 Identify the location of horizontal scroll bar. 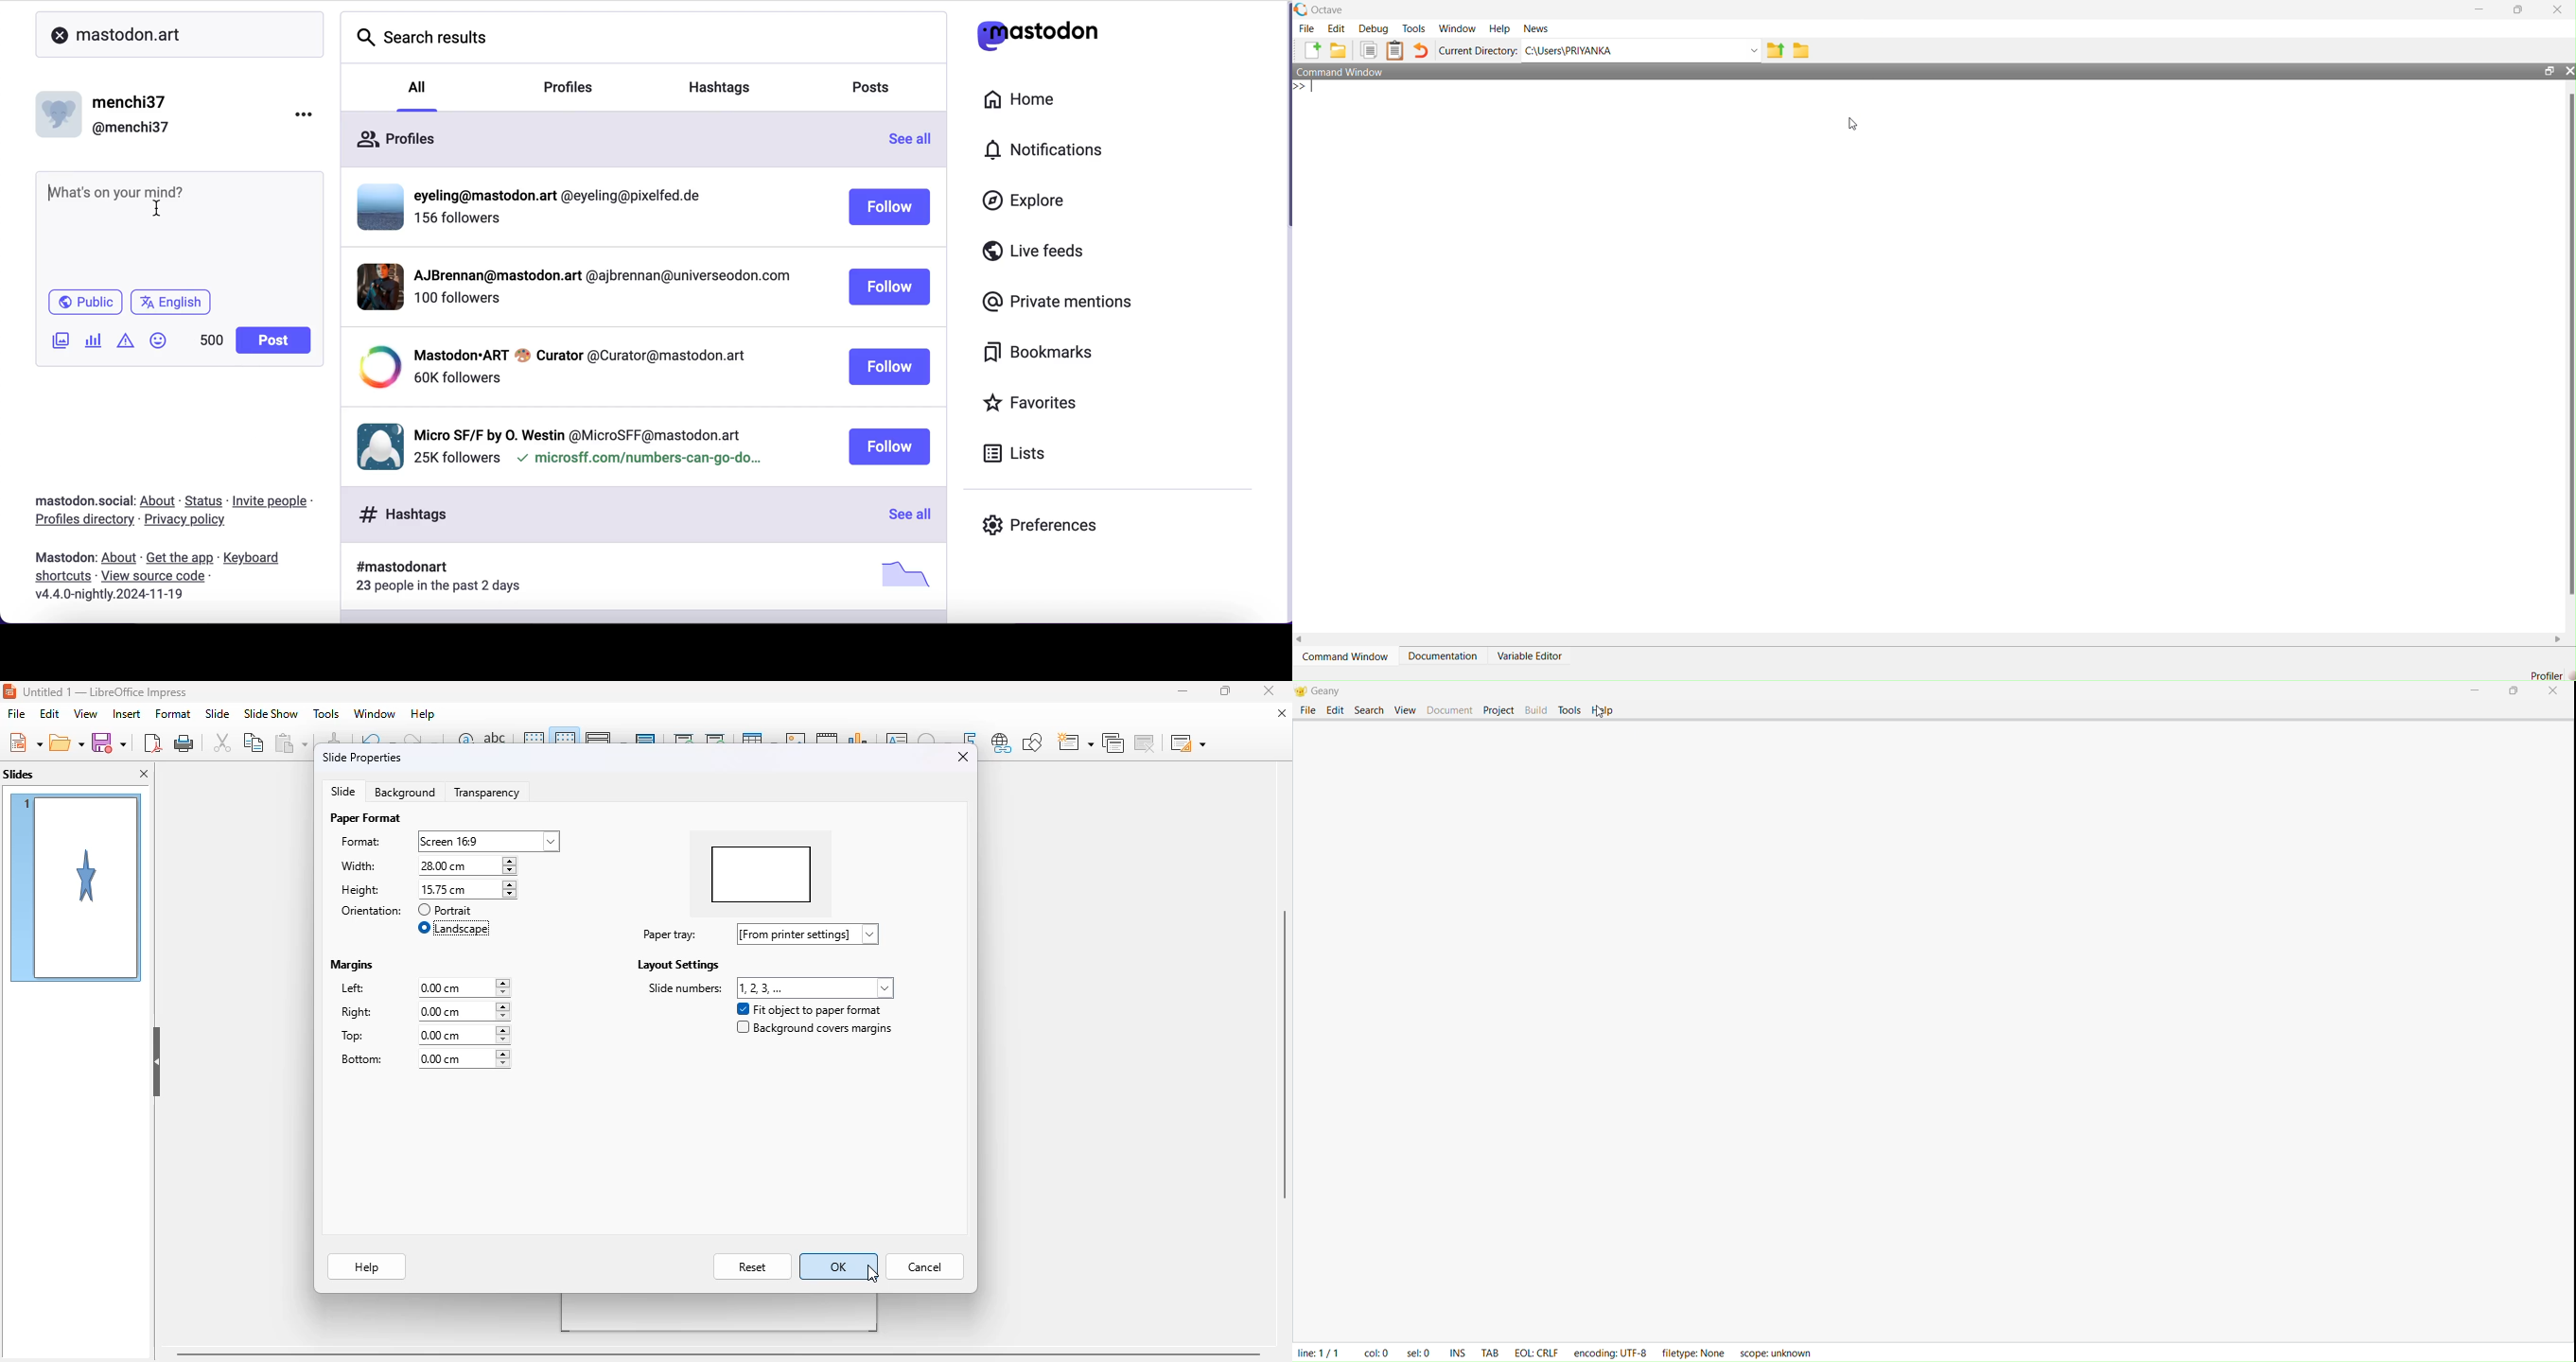
(721, 1353).